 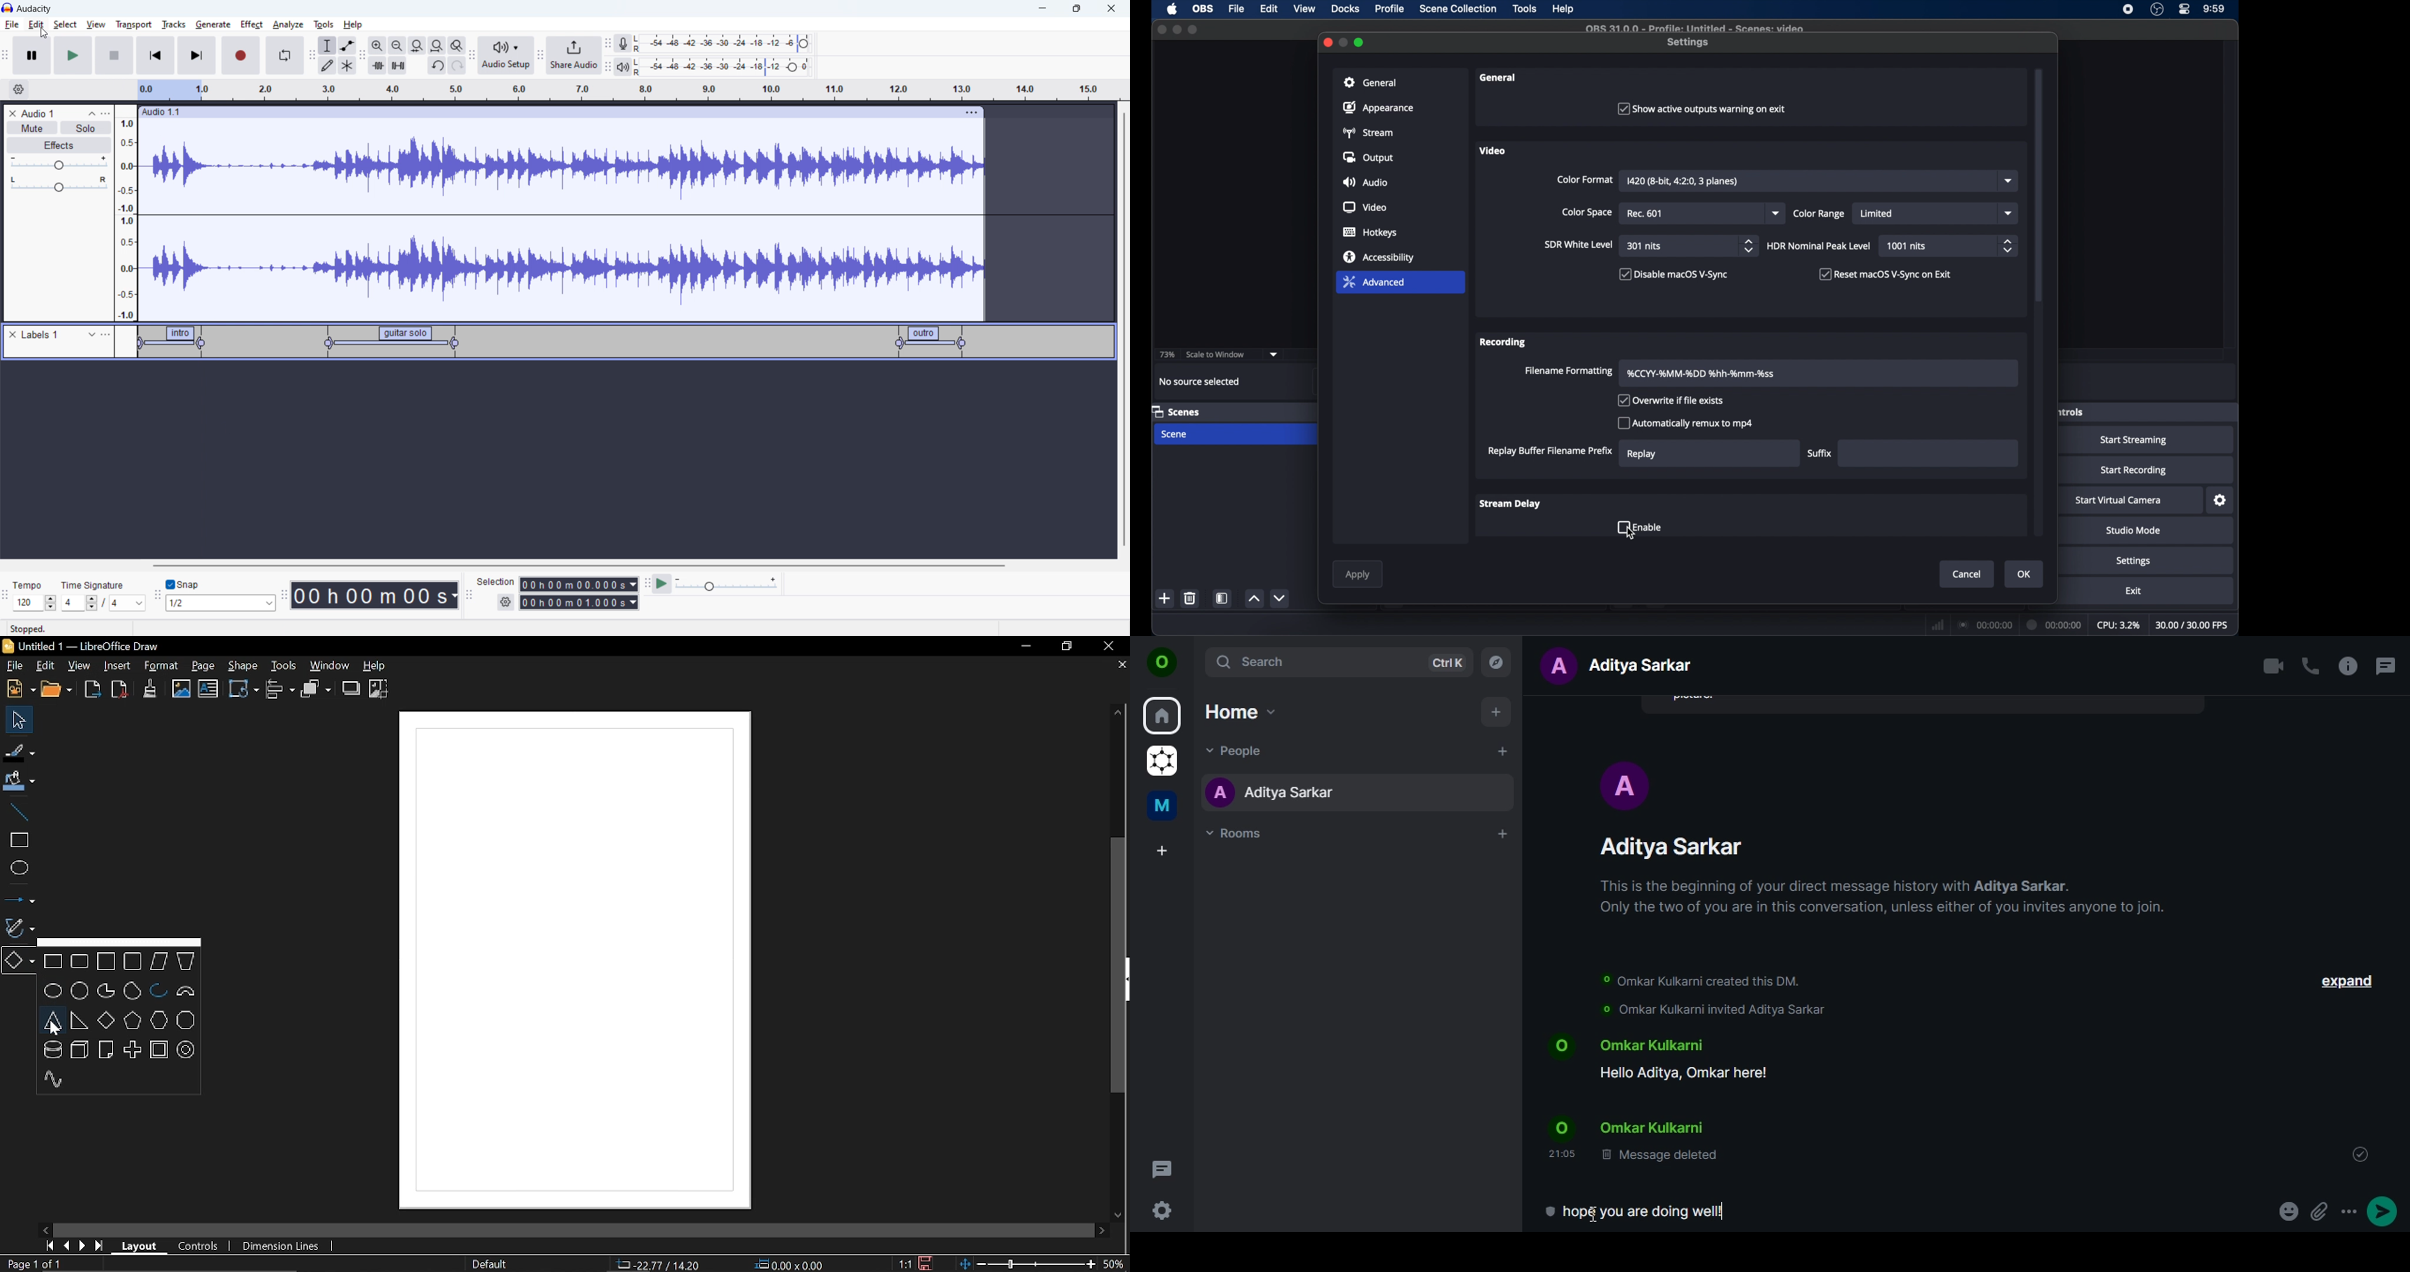 I want to click on maximize, so click(x=1077, y=9).